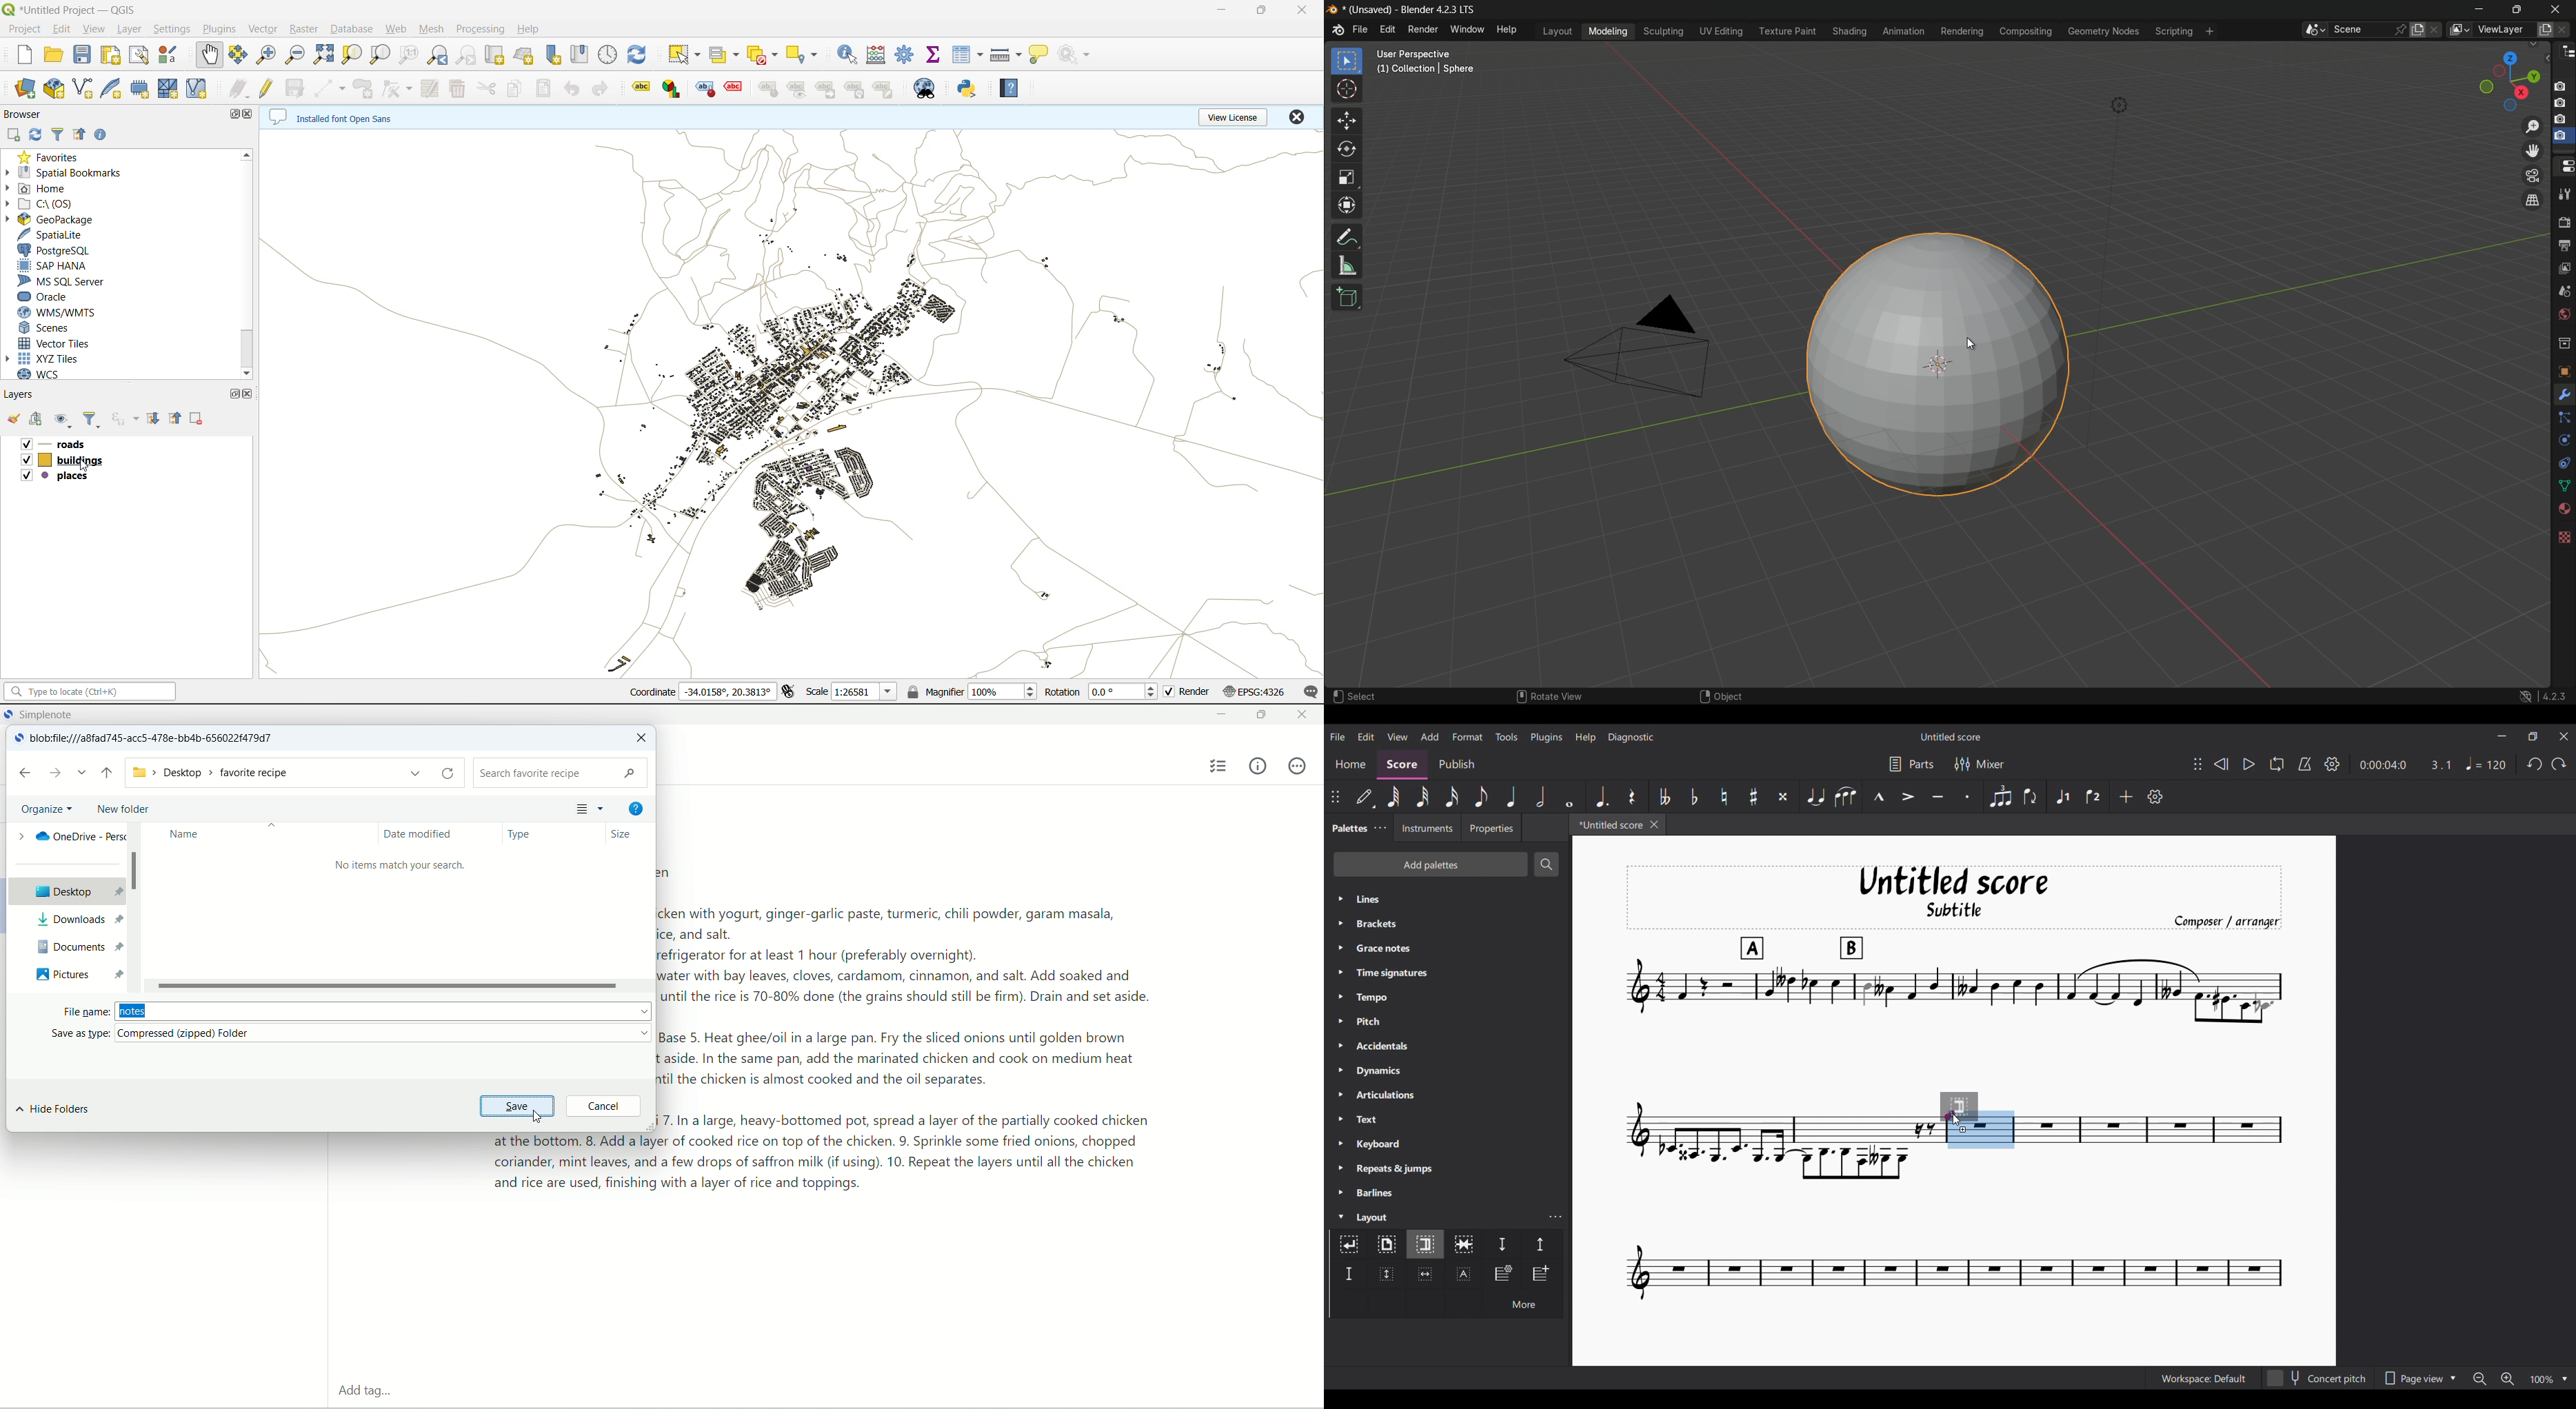 The width and height of the screenshot is (2576, 1428). What do you see at coordinates (2536, 201) in the screenshot?
I see `switch current view` at bounding box center [2536, 201].